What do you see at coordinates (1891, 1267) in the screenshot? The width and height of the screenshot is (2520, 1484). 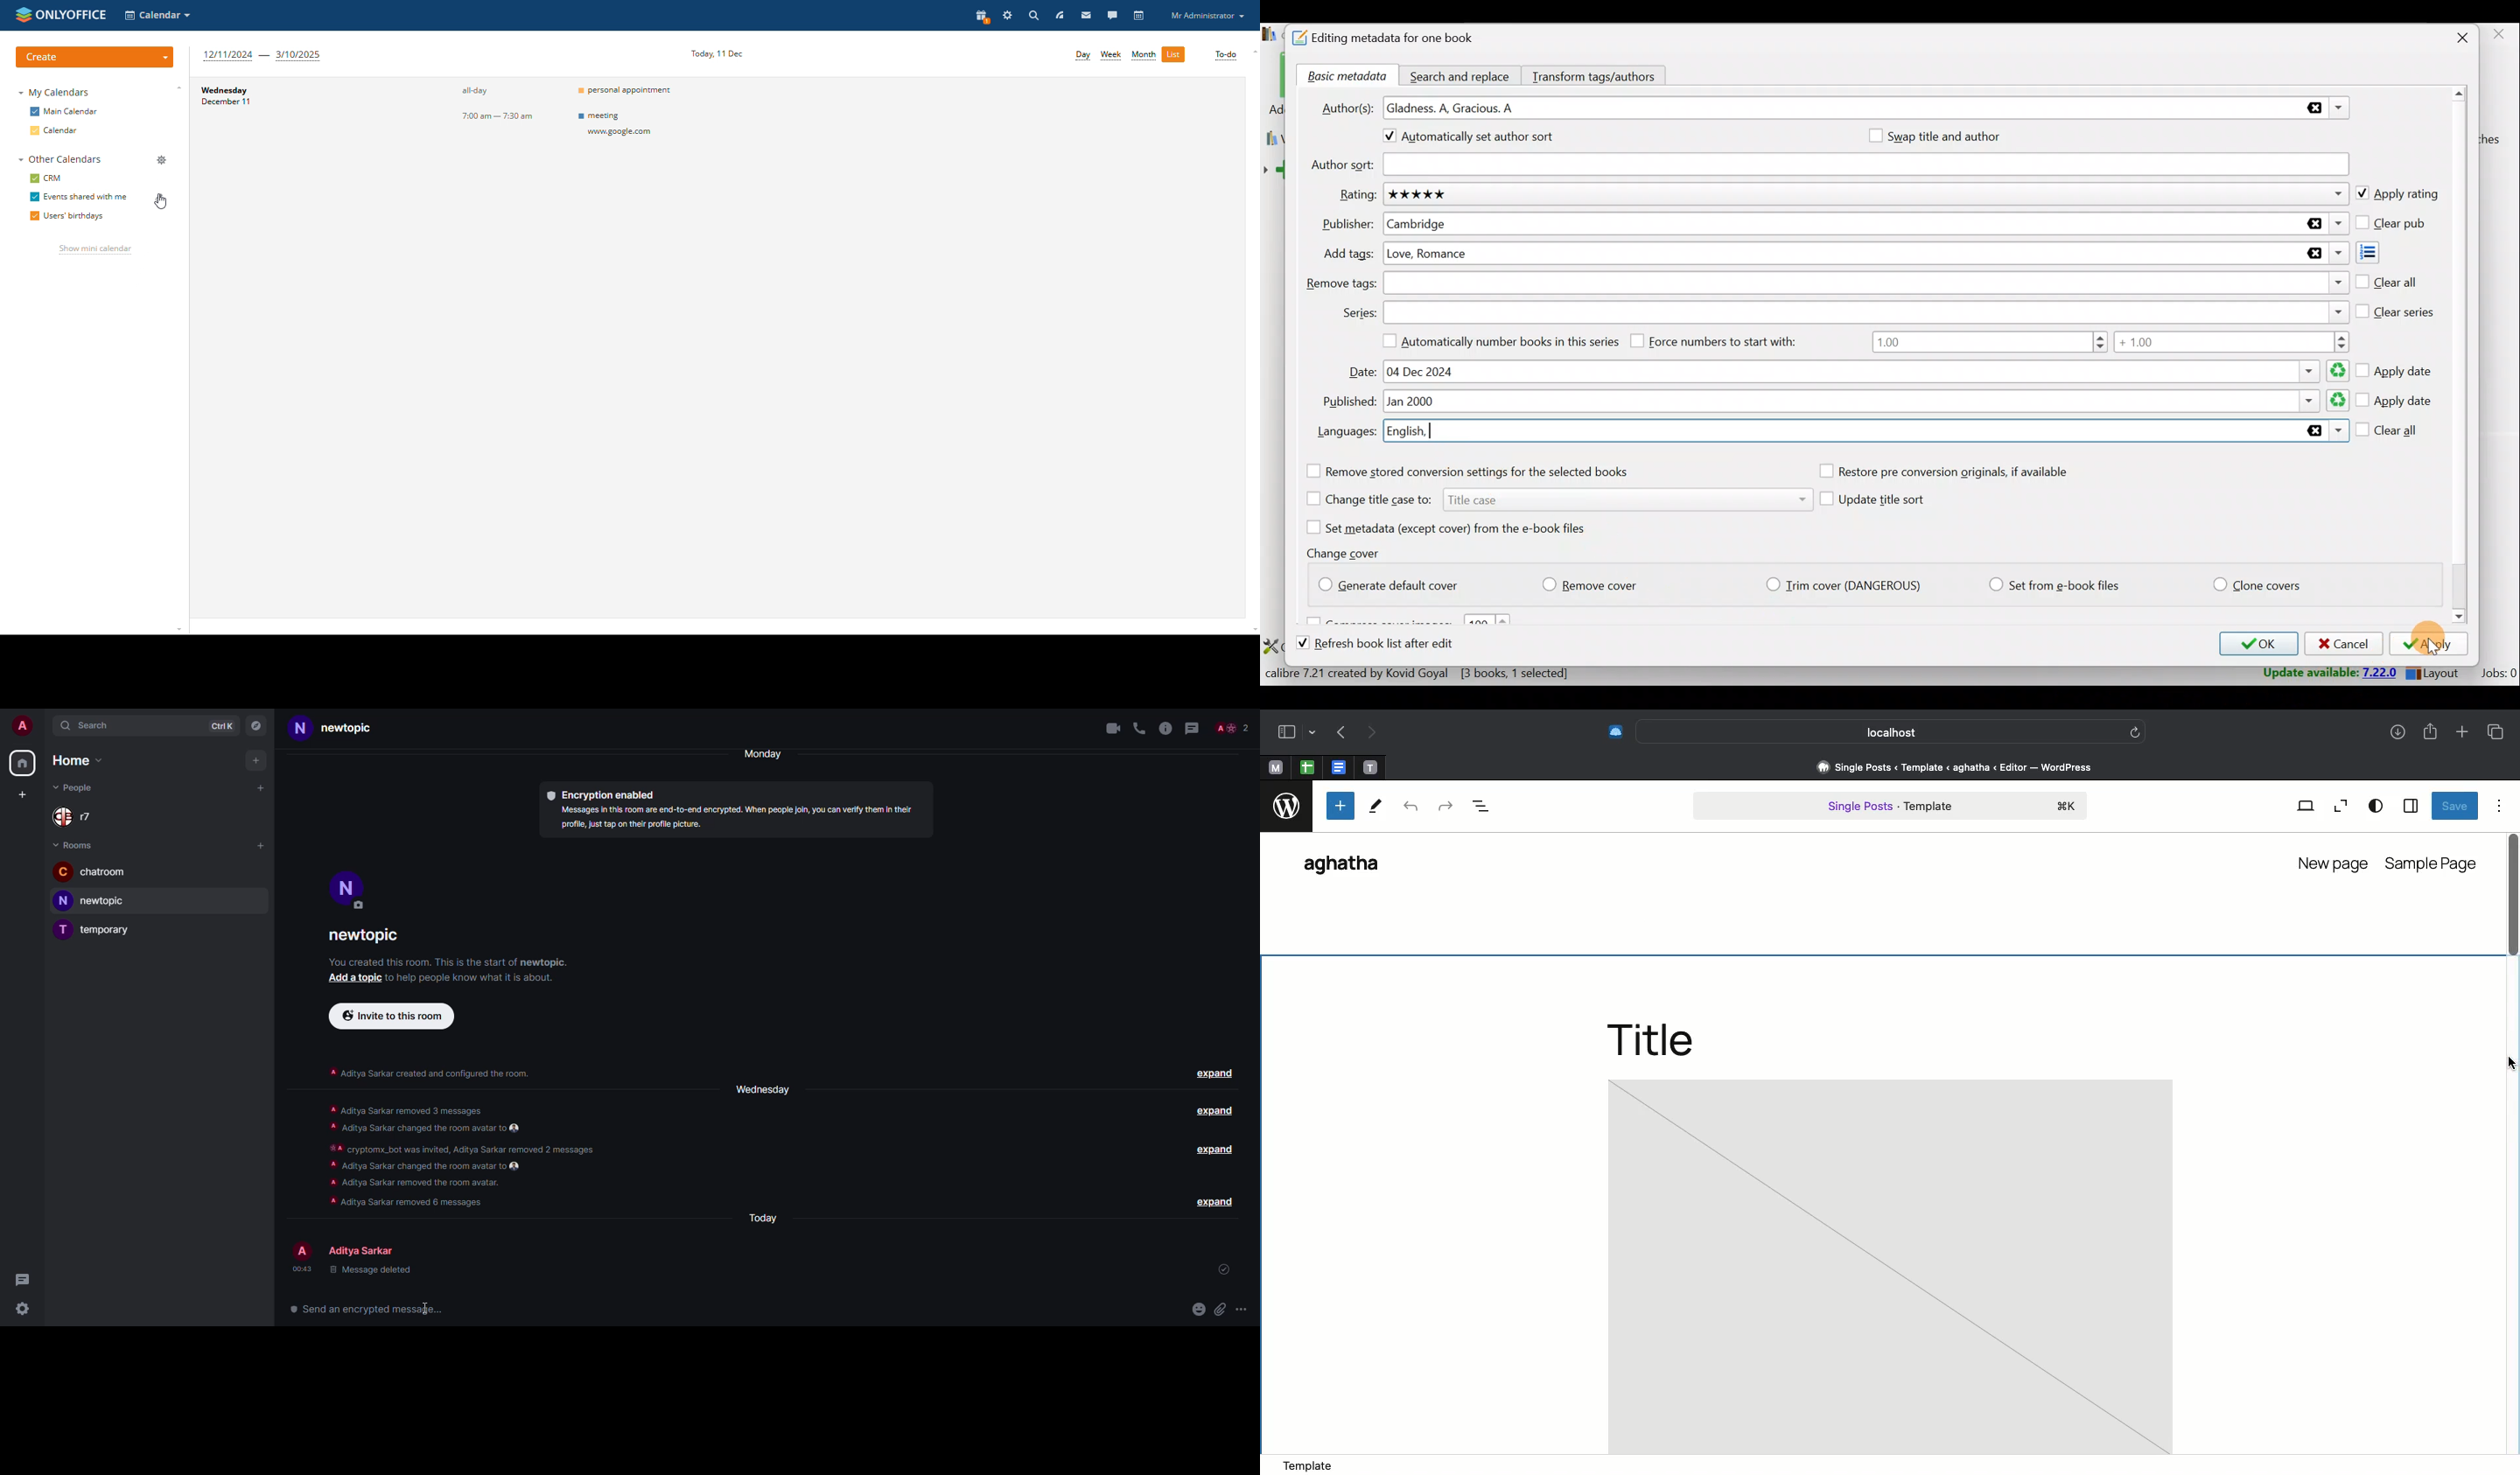 I see `Image` at bounding box center [1891, 1267].